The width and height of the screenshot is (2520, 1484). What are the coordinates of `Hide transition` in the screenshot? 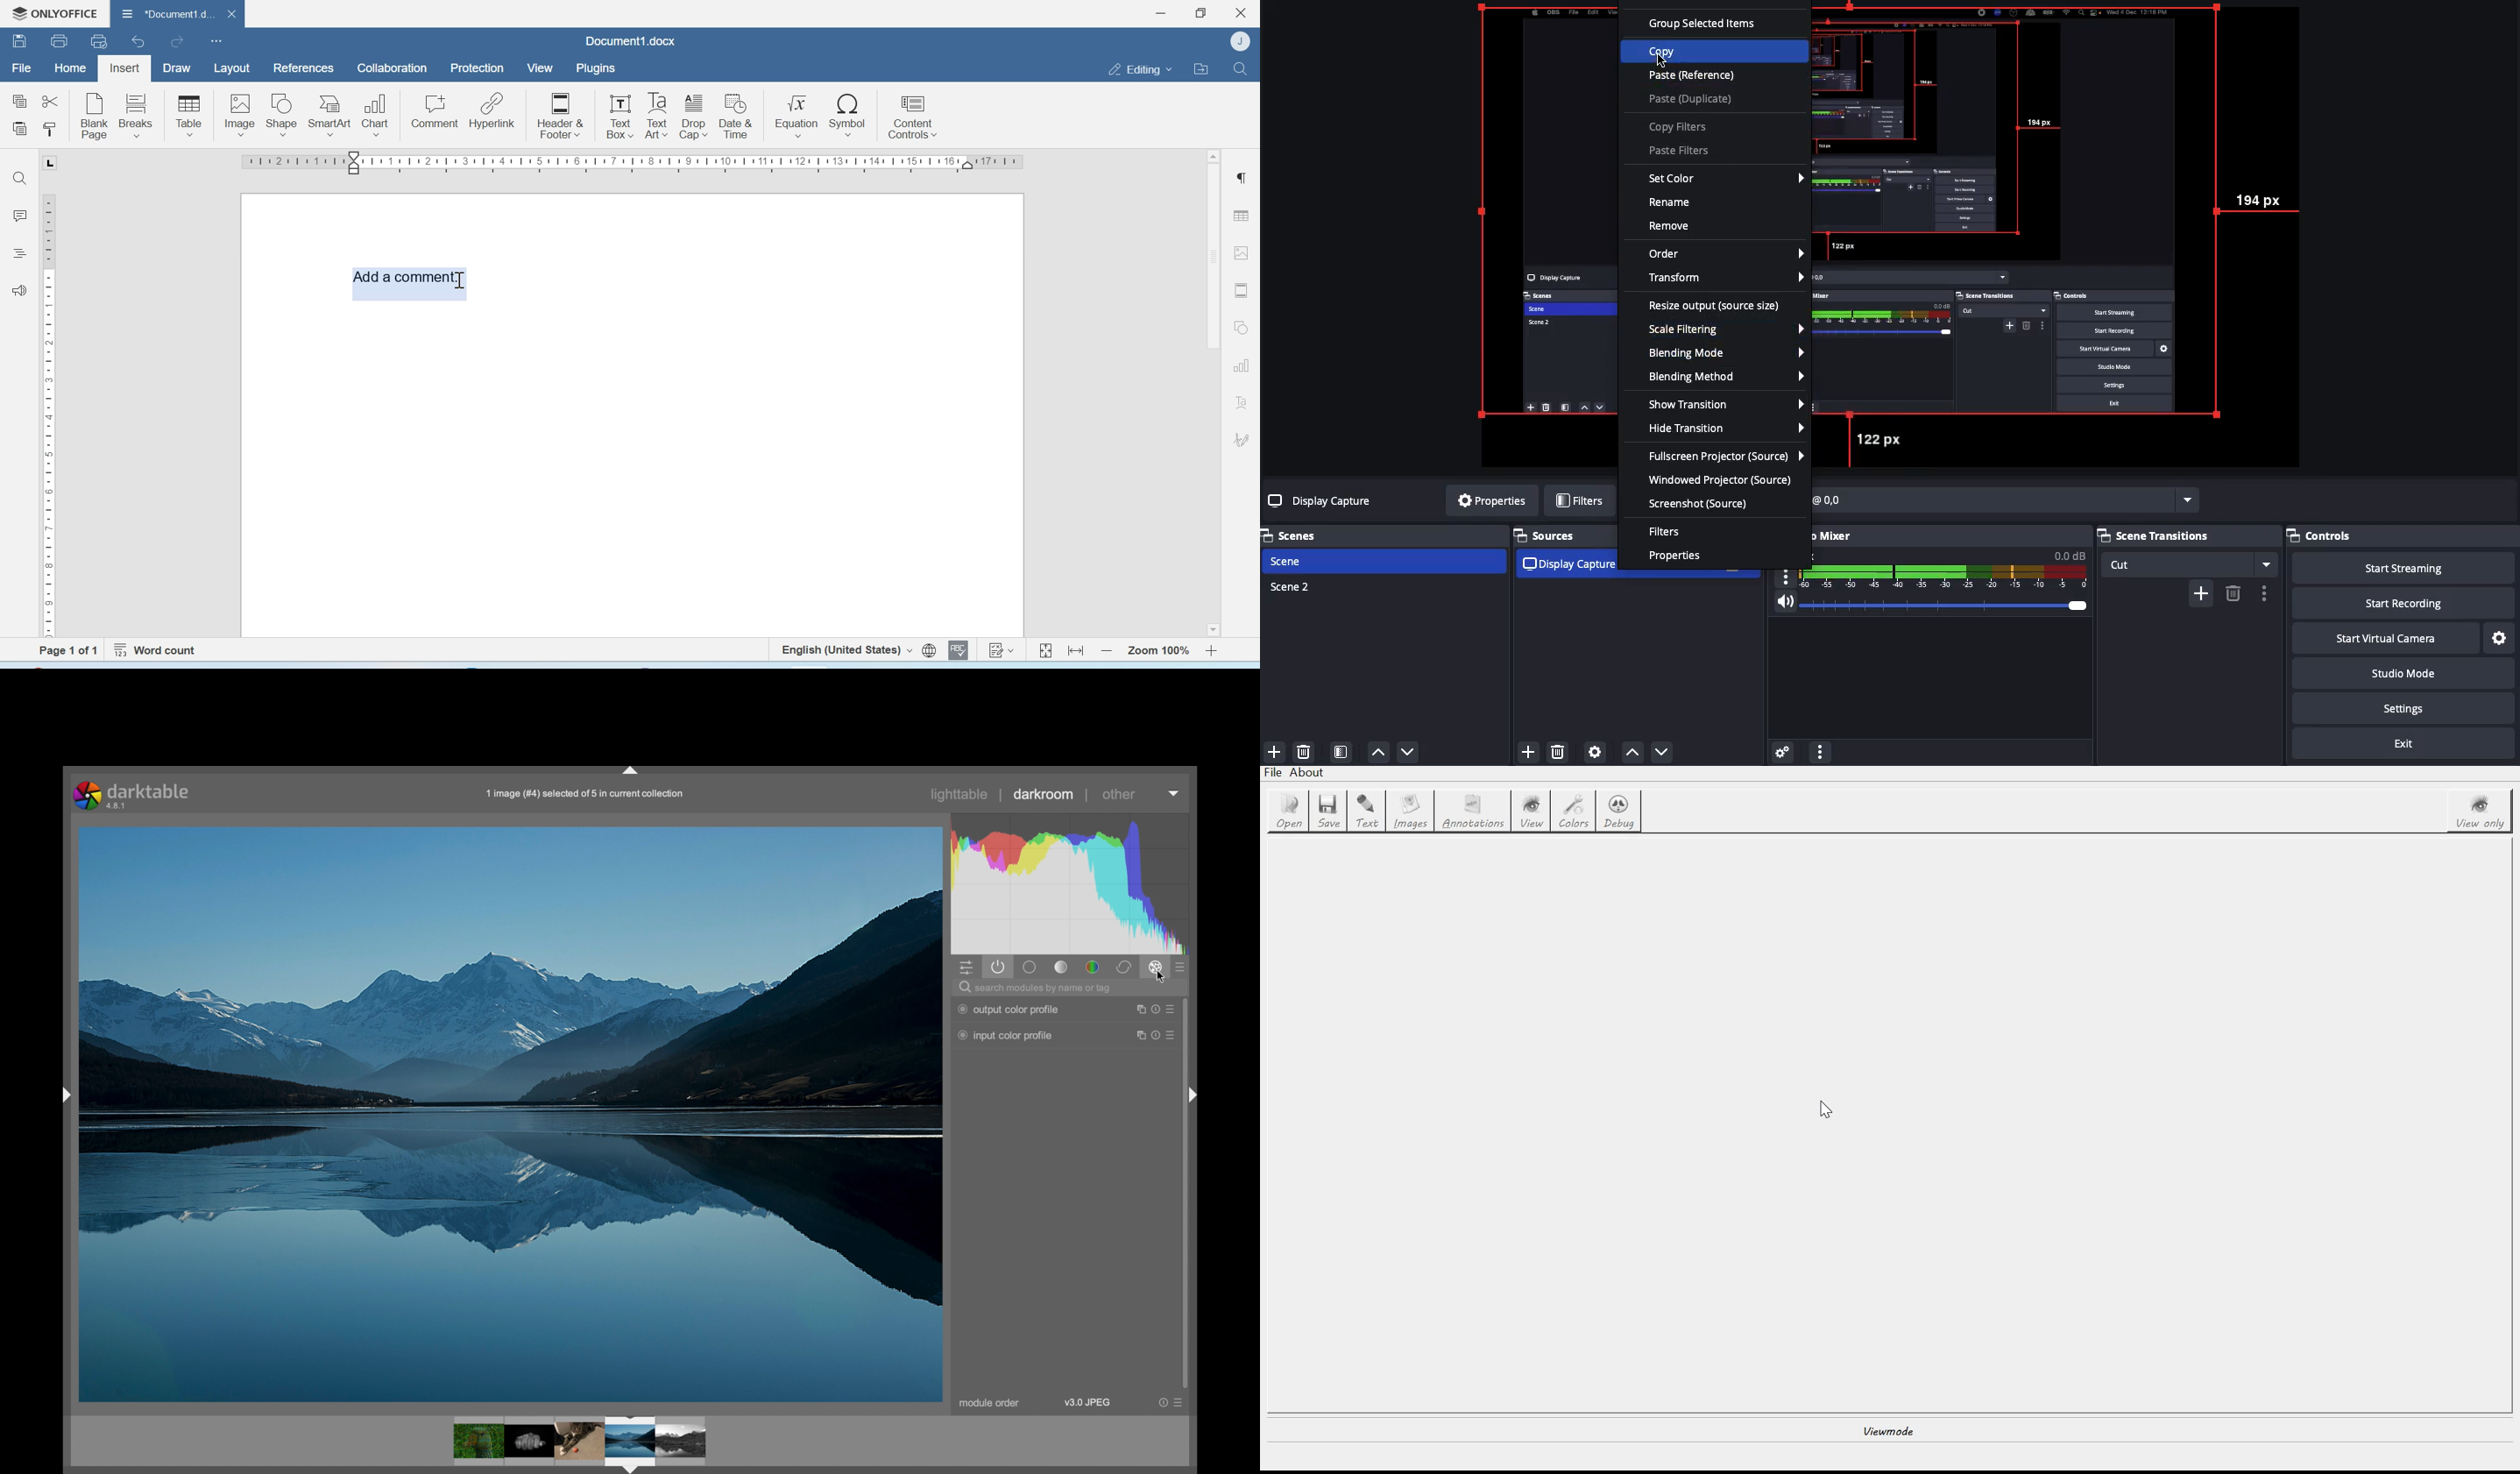 It's located at (1730, 429).